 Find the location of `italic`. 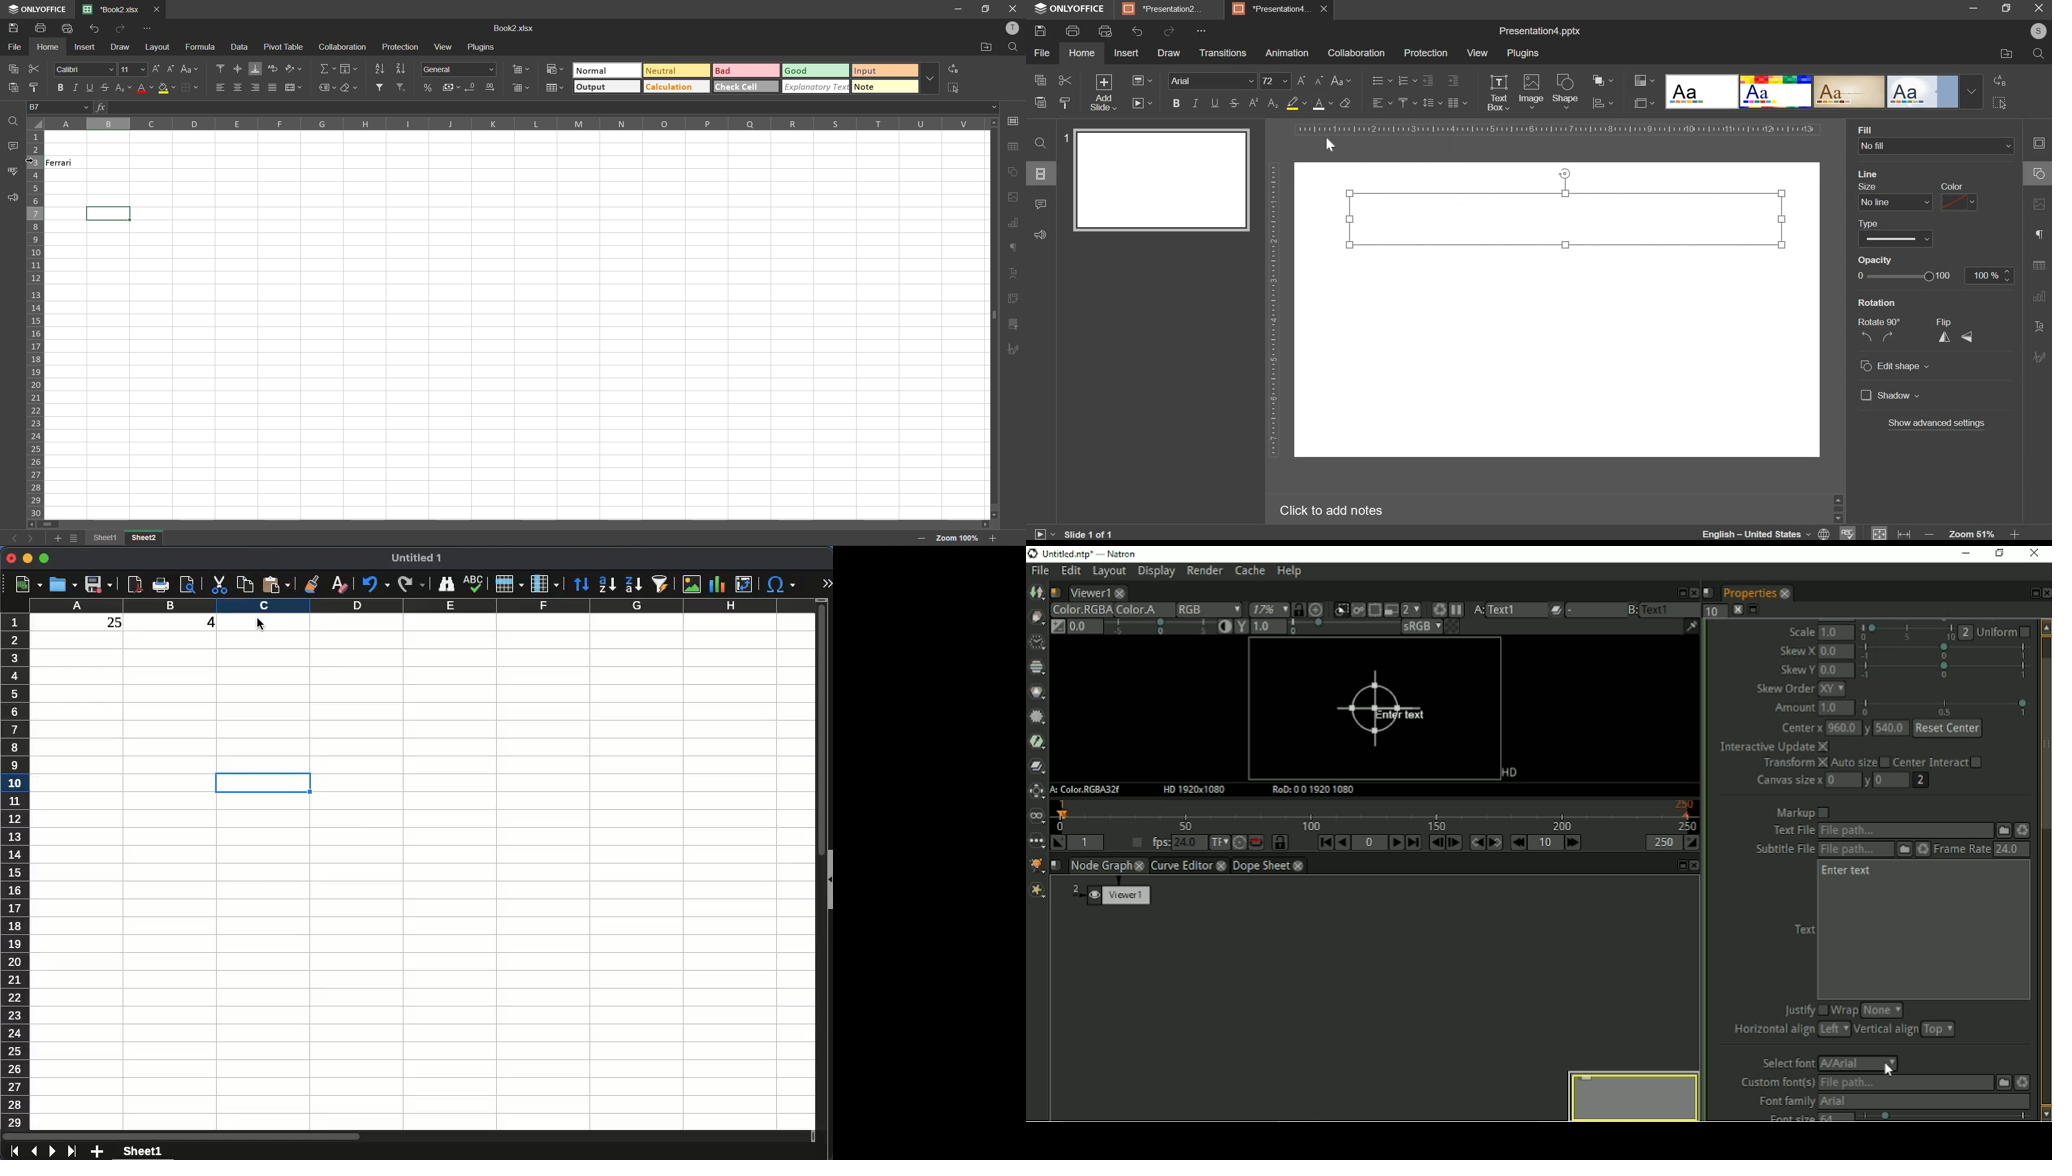

italic is located at coordinates (76, 87).